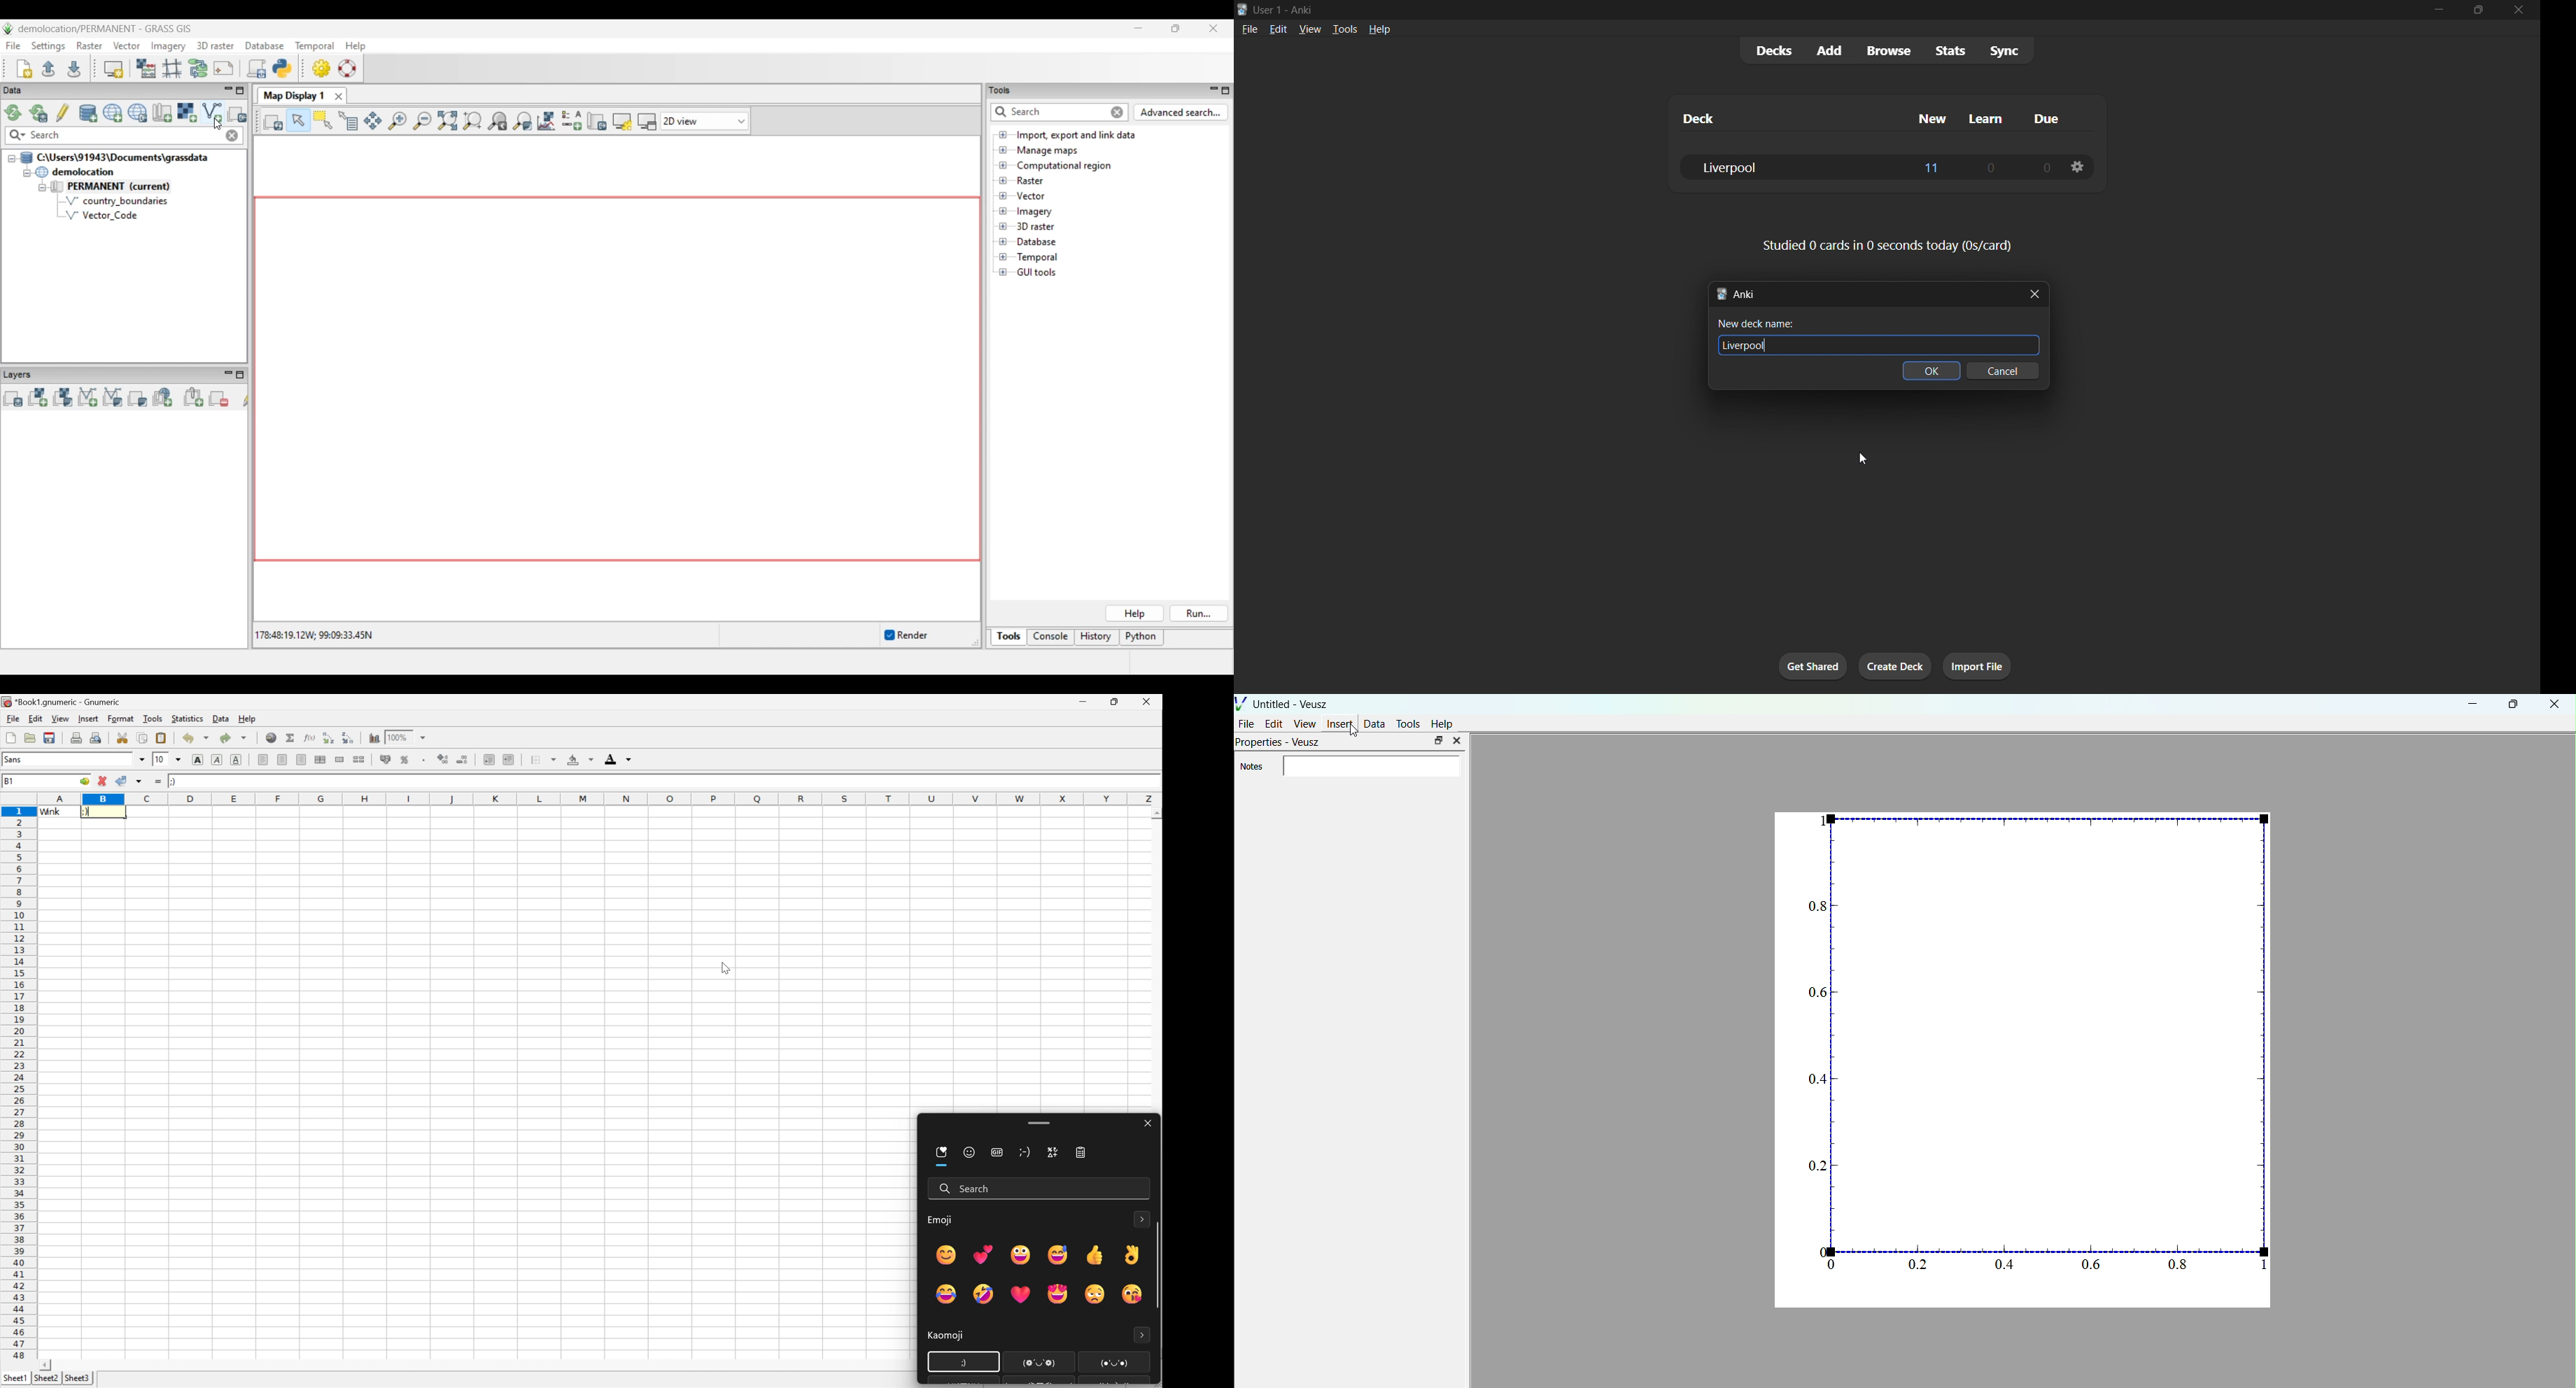 The image size is (2576, 1400). What do you see at coordinates (2521, 10) in the screenshot?
I see `close` at bounding box center [2521, 10].